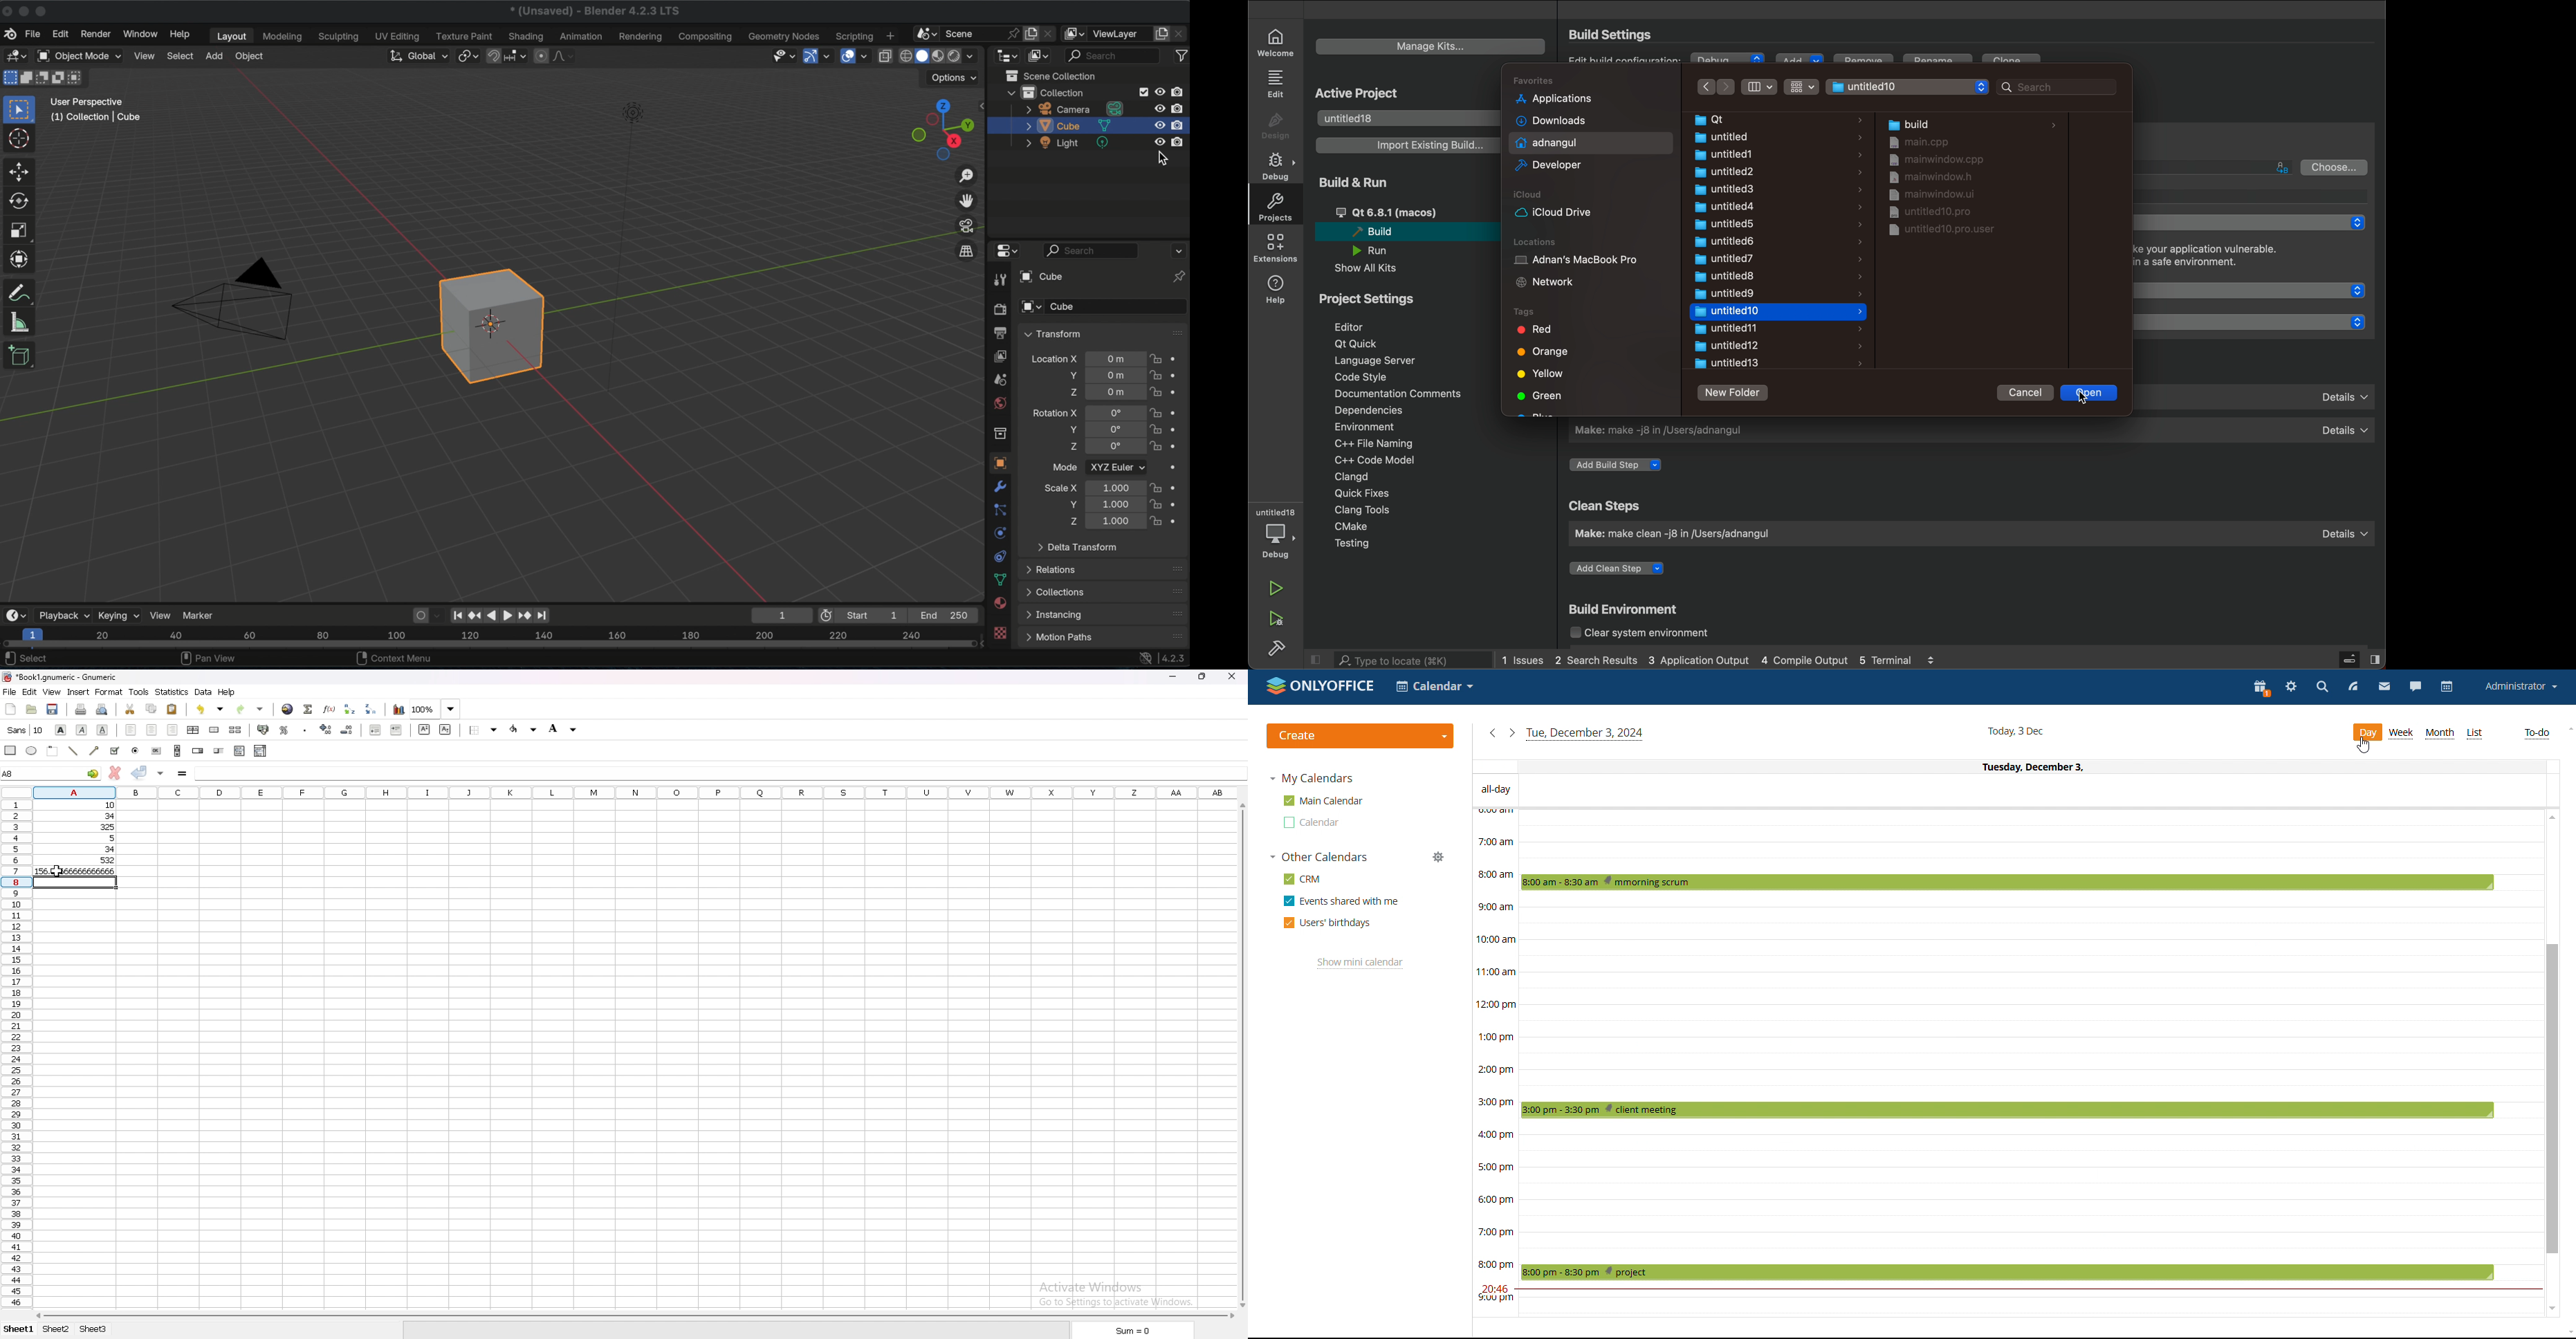  What do you see at coordinates (1158, 521) in the screenshot?
I see `lock scale` at bounding box center [1158, 521].